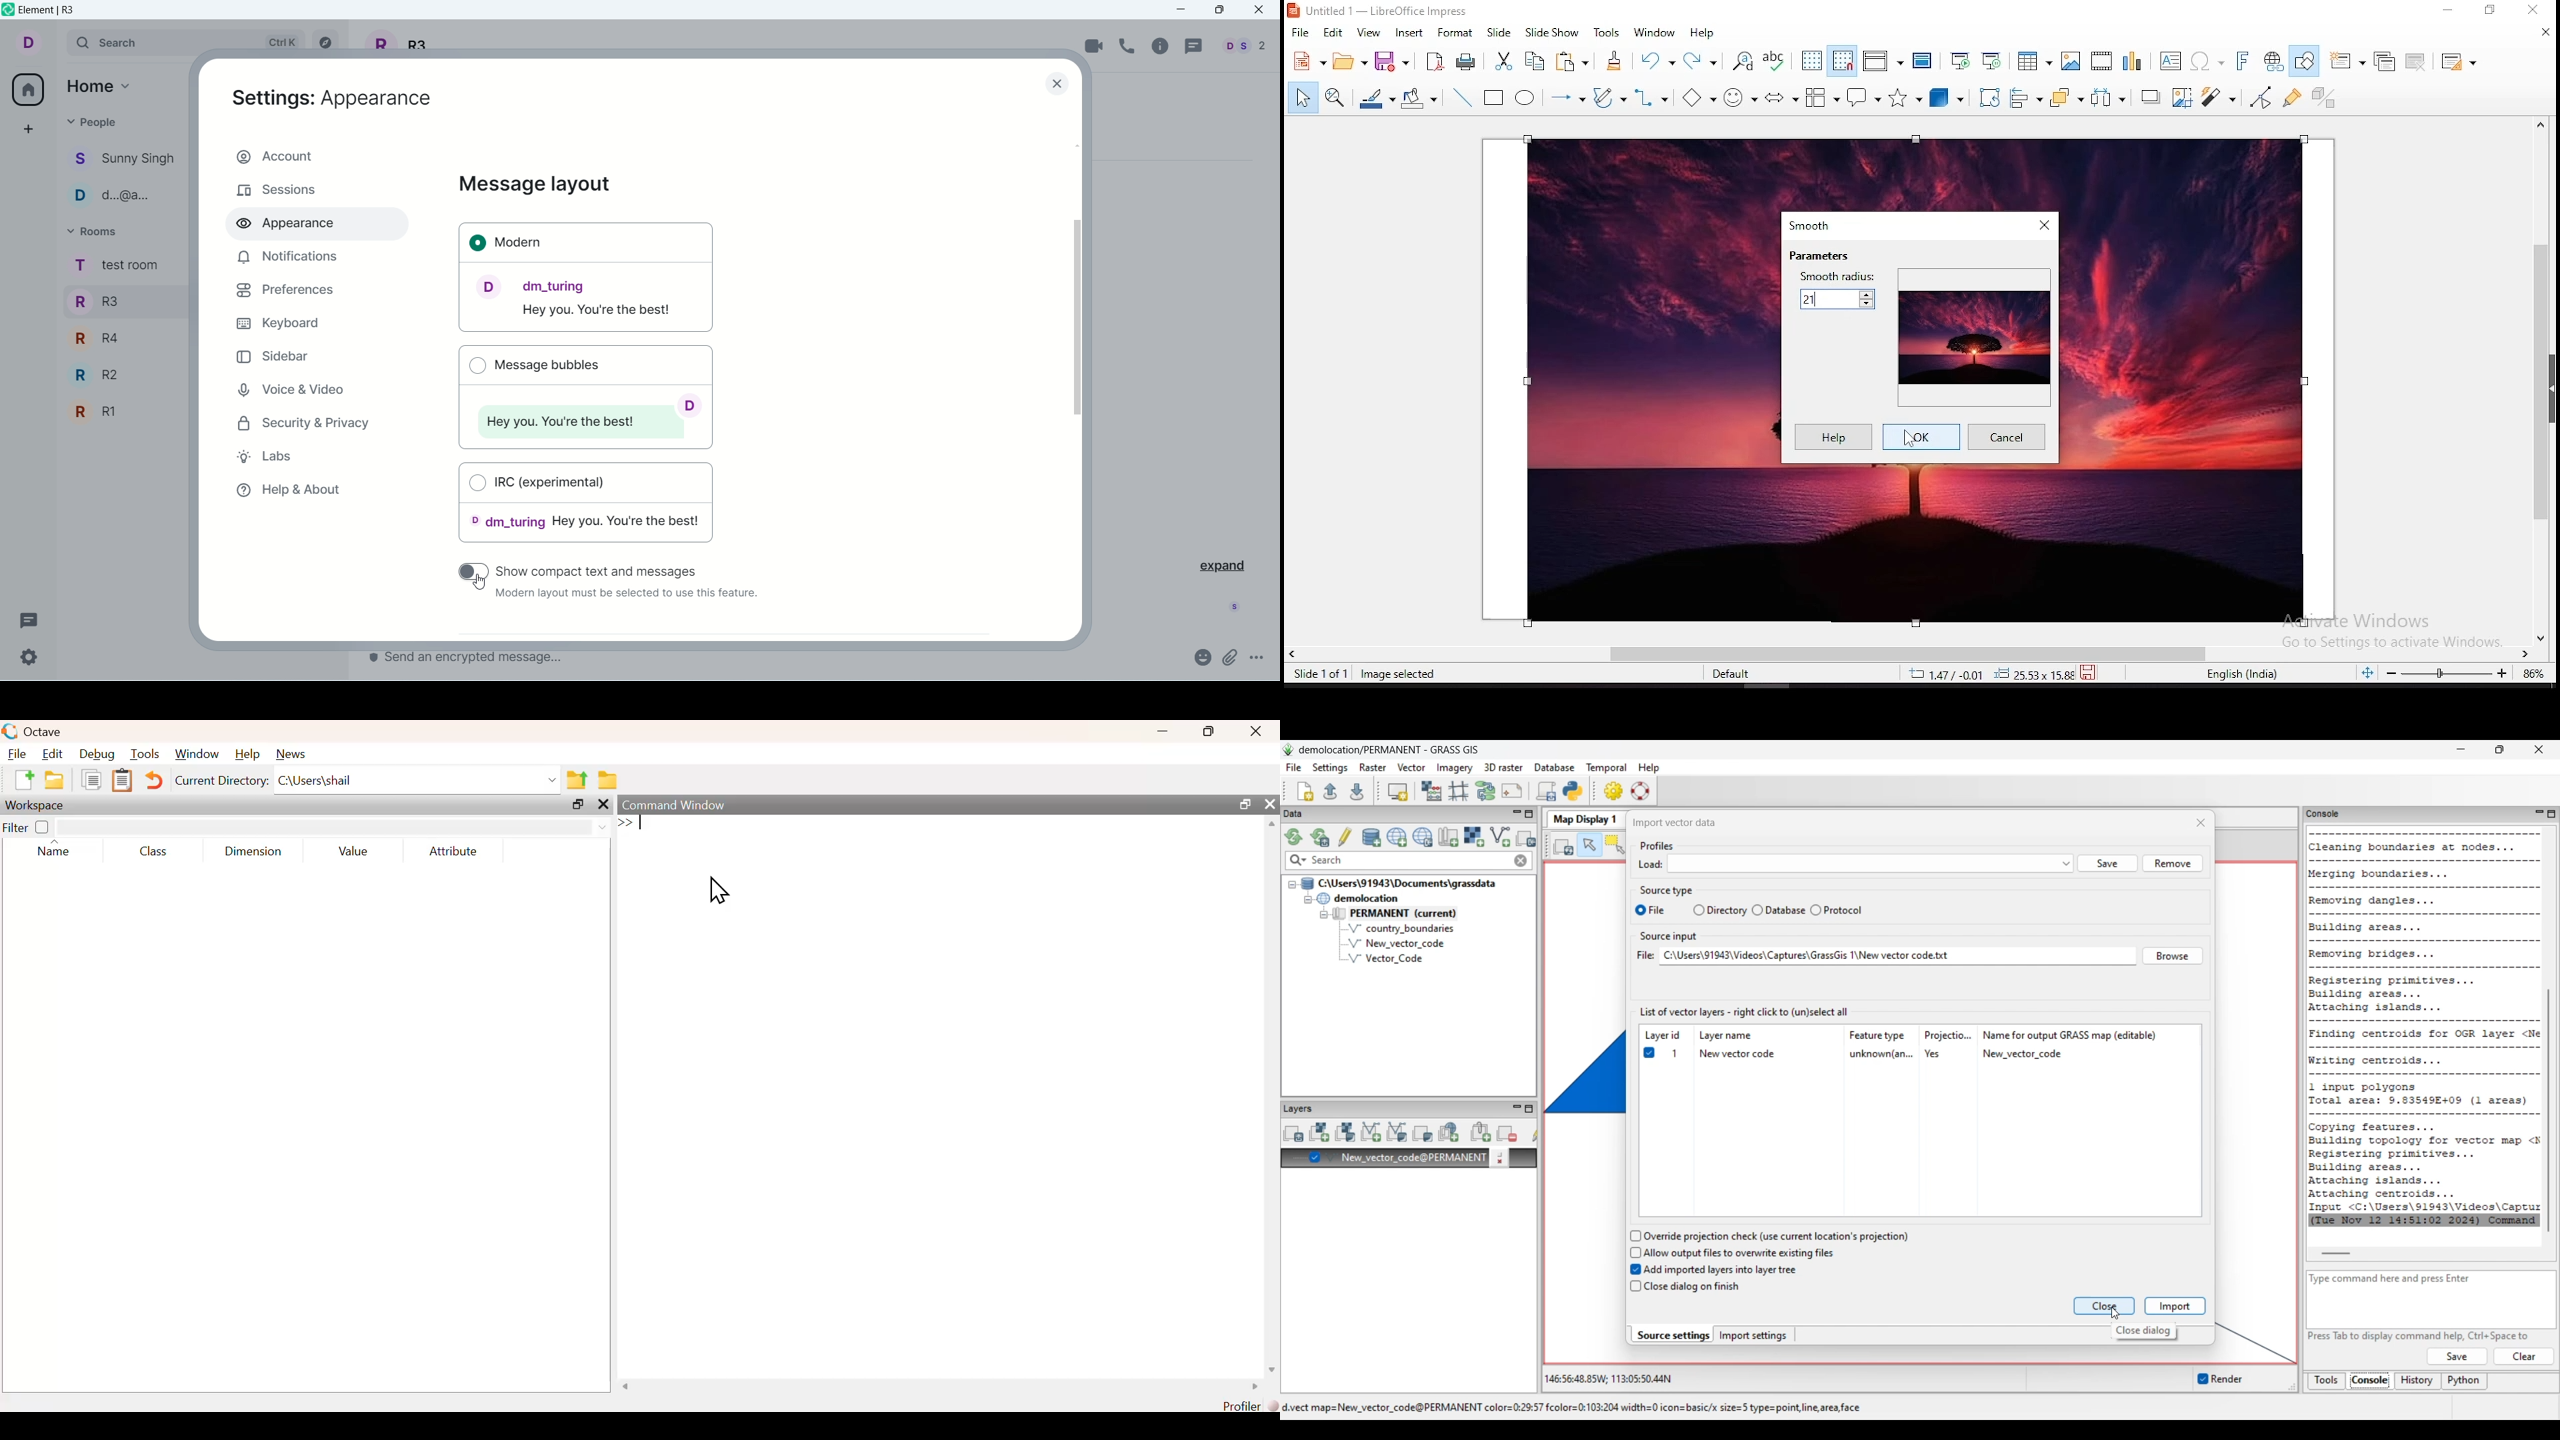  Describe the element at coordinates (1907, 98) in the screenshot. I see `stars and banners` at that location.